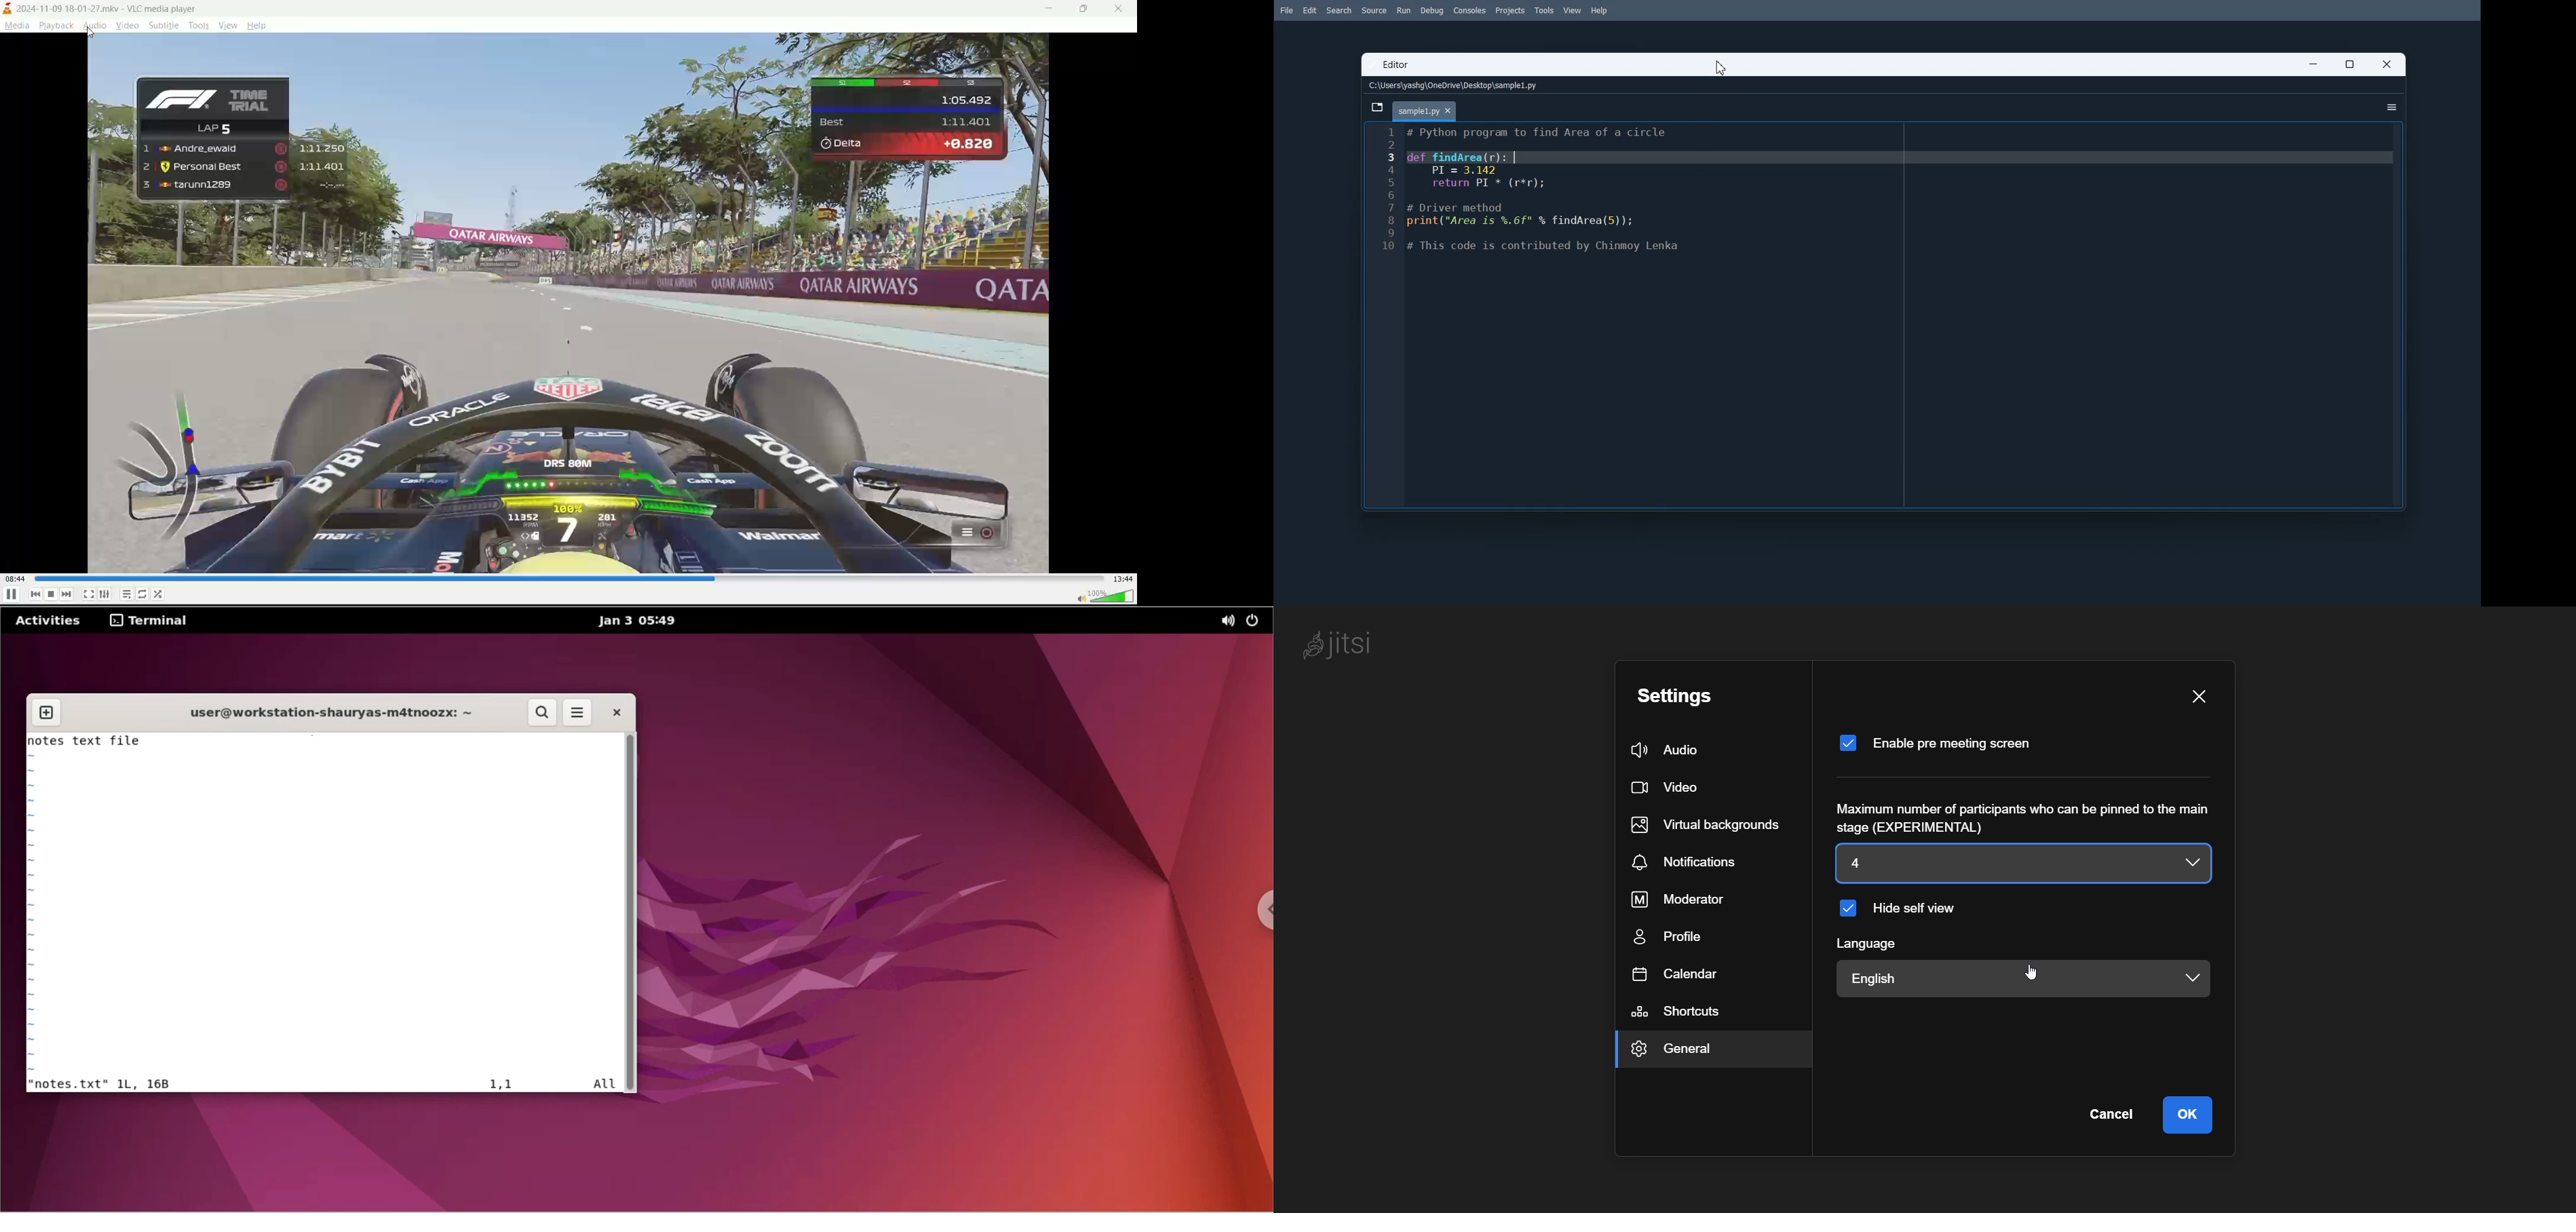  I want to click on stop, so click(50, 594).